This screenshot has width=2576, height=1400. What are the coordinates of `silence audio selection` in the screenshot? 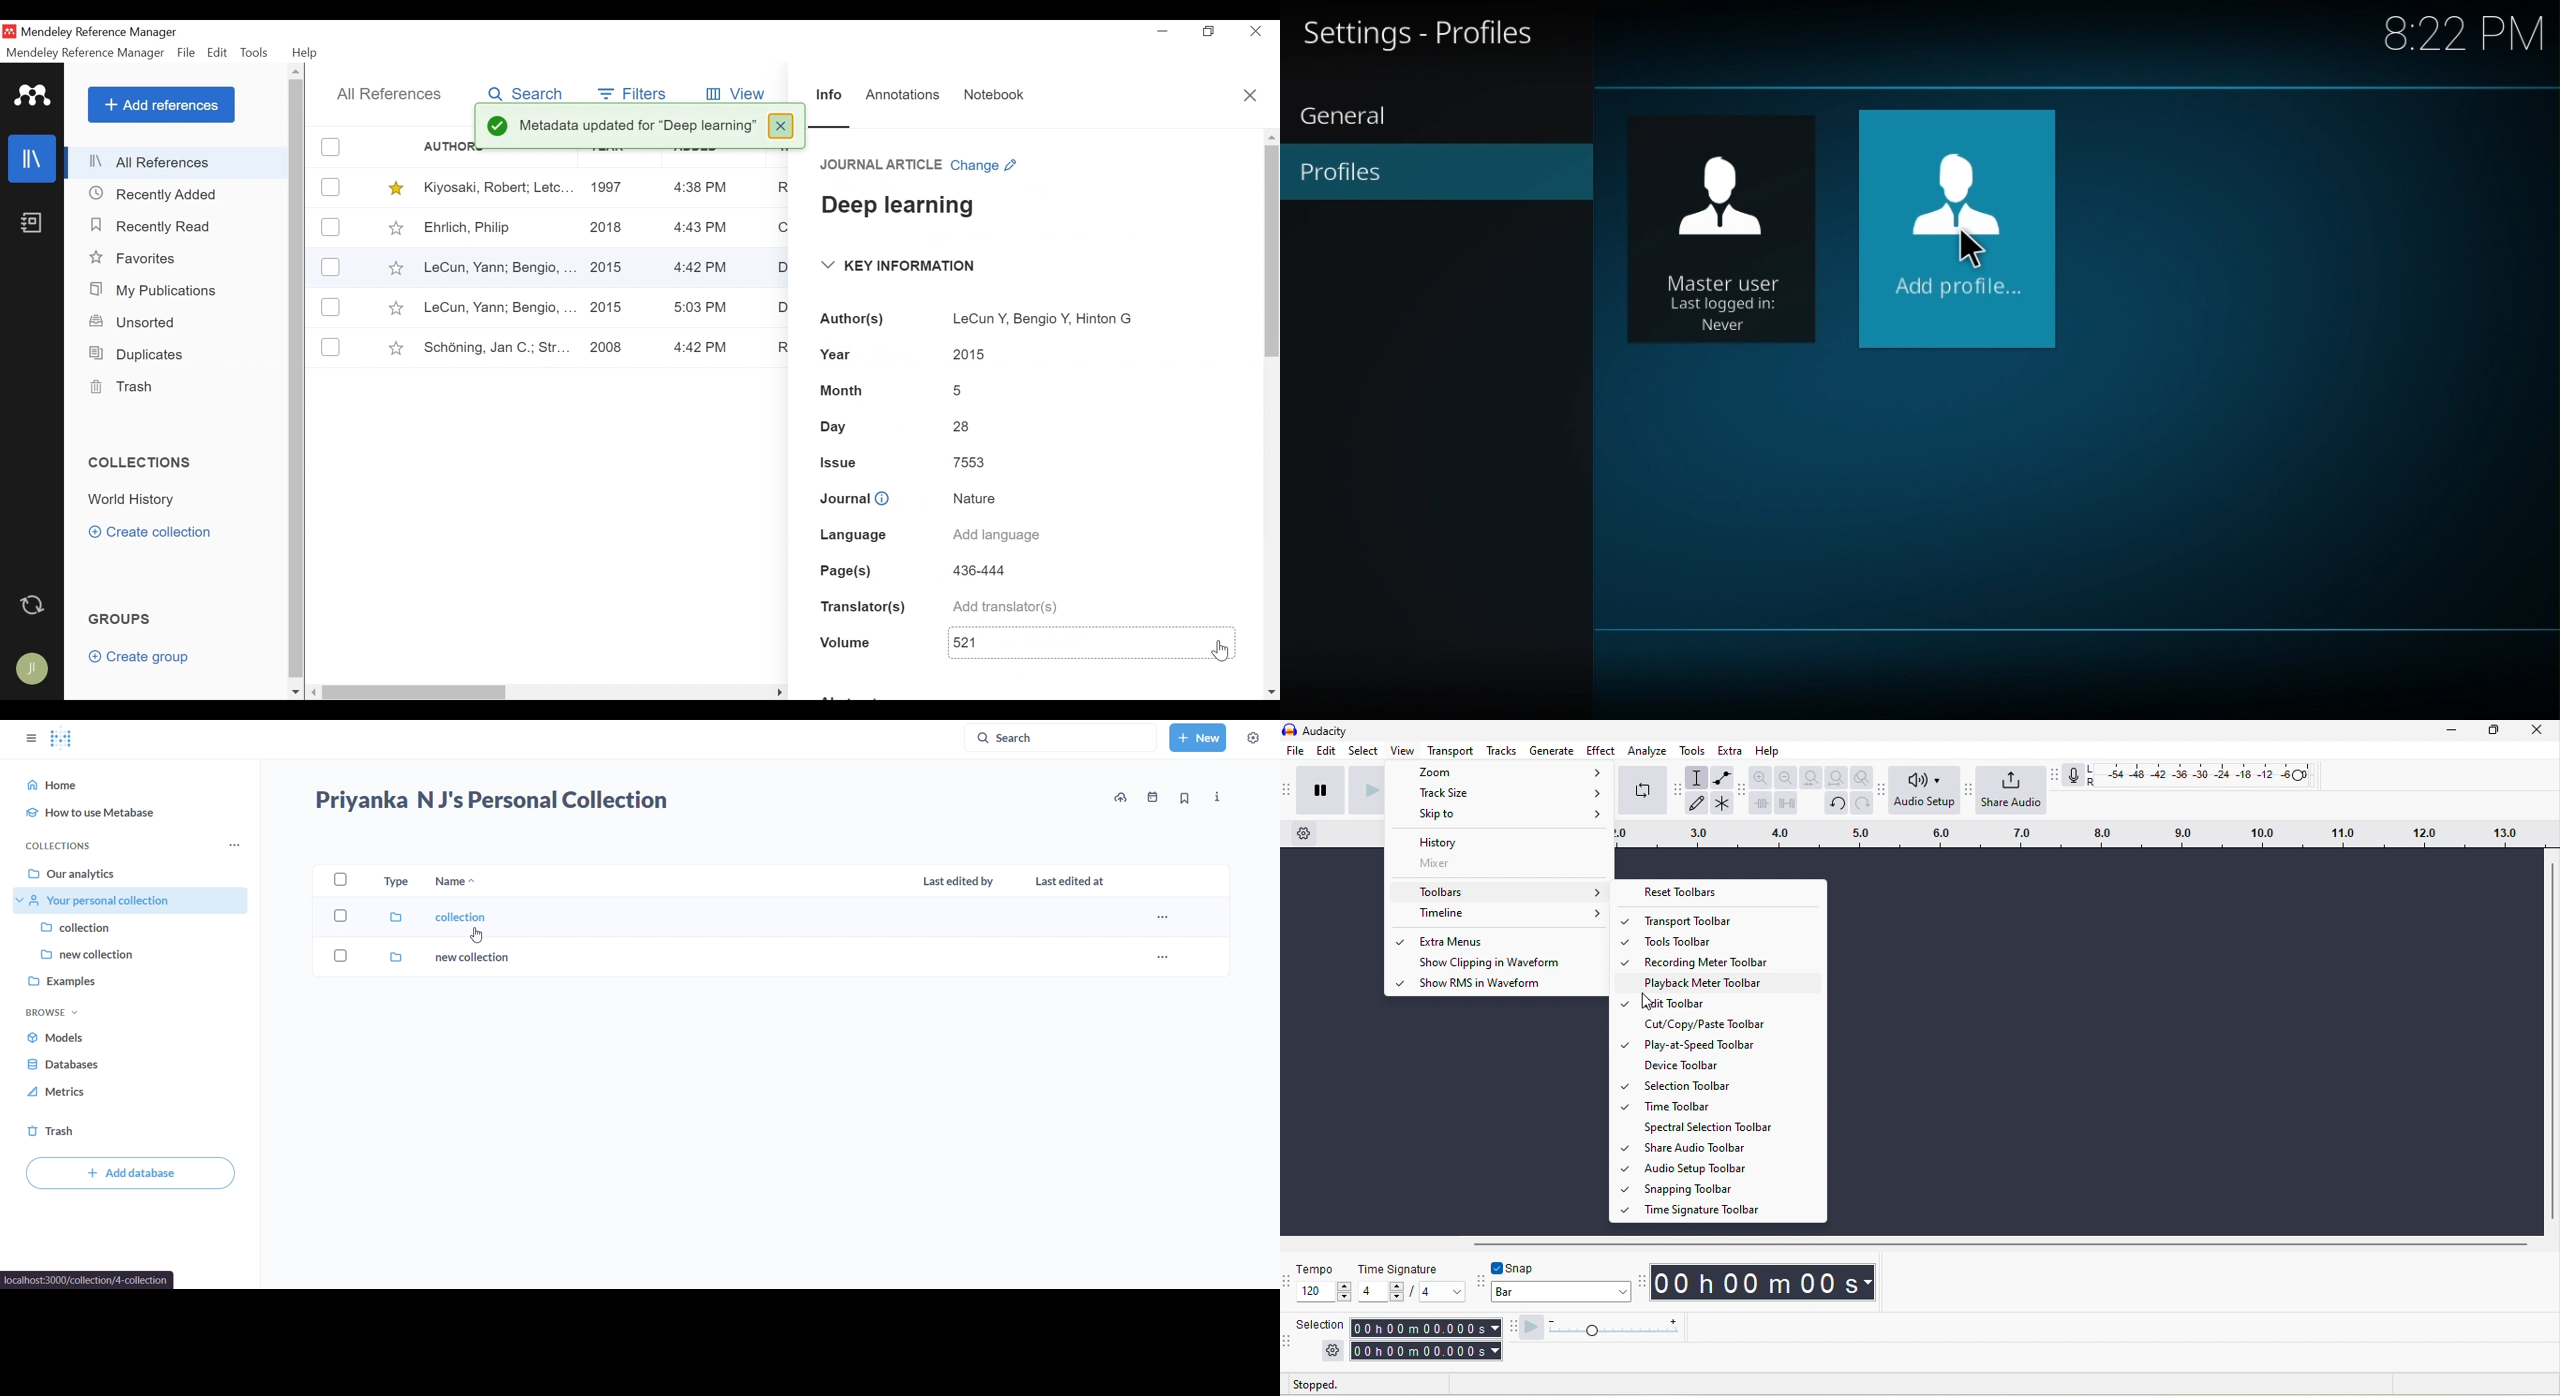 It's located at (1786, 803).